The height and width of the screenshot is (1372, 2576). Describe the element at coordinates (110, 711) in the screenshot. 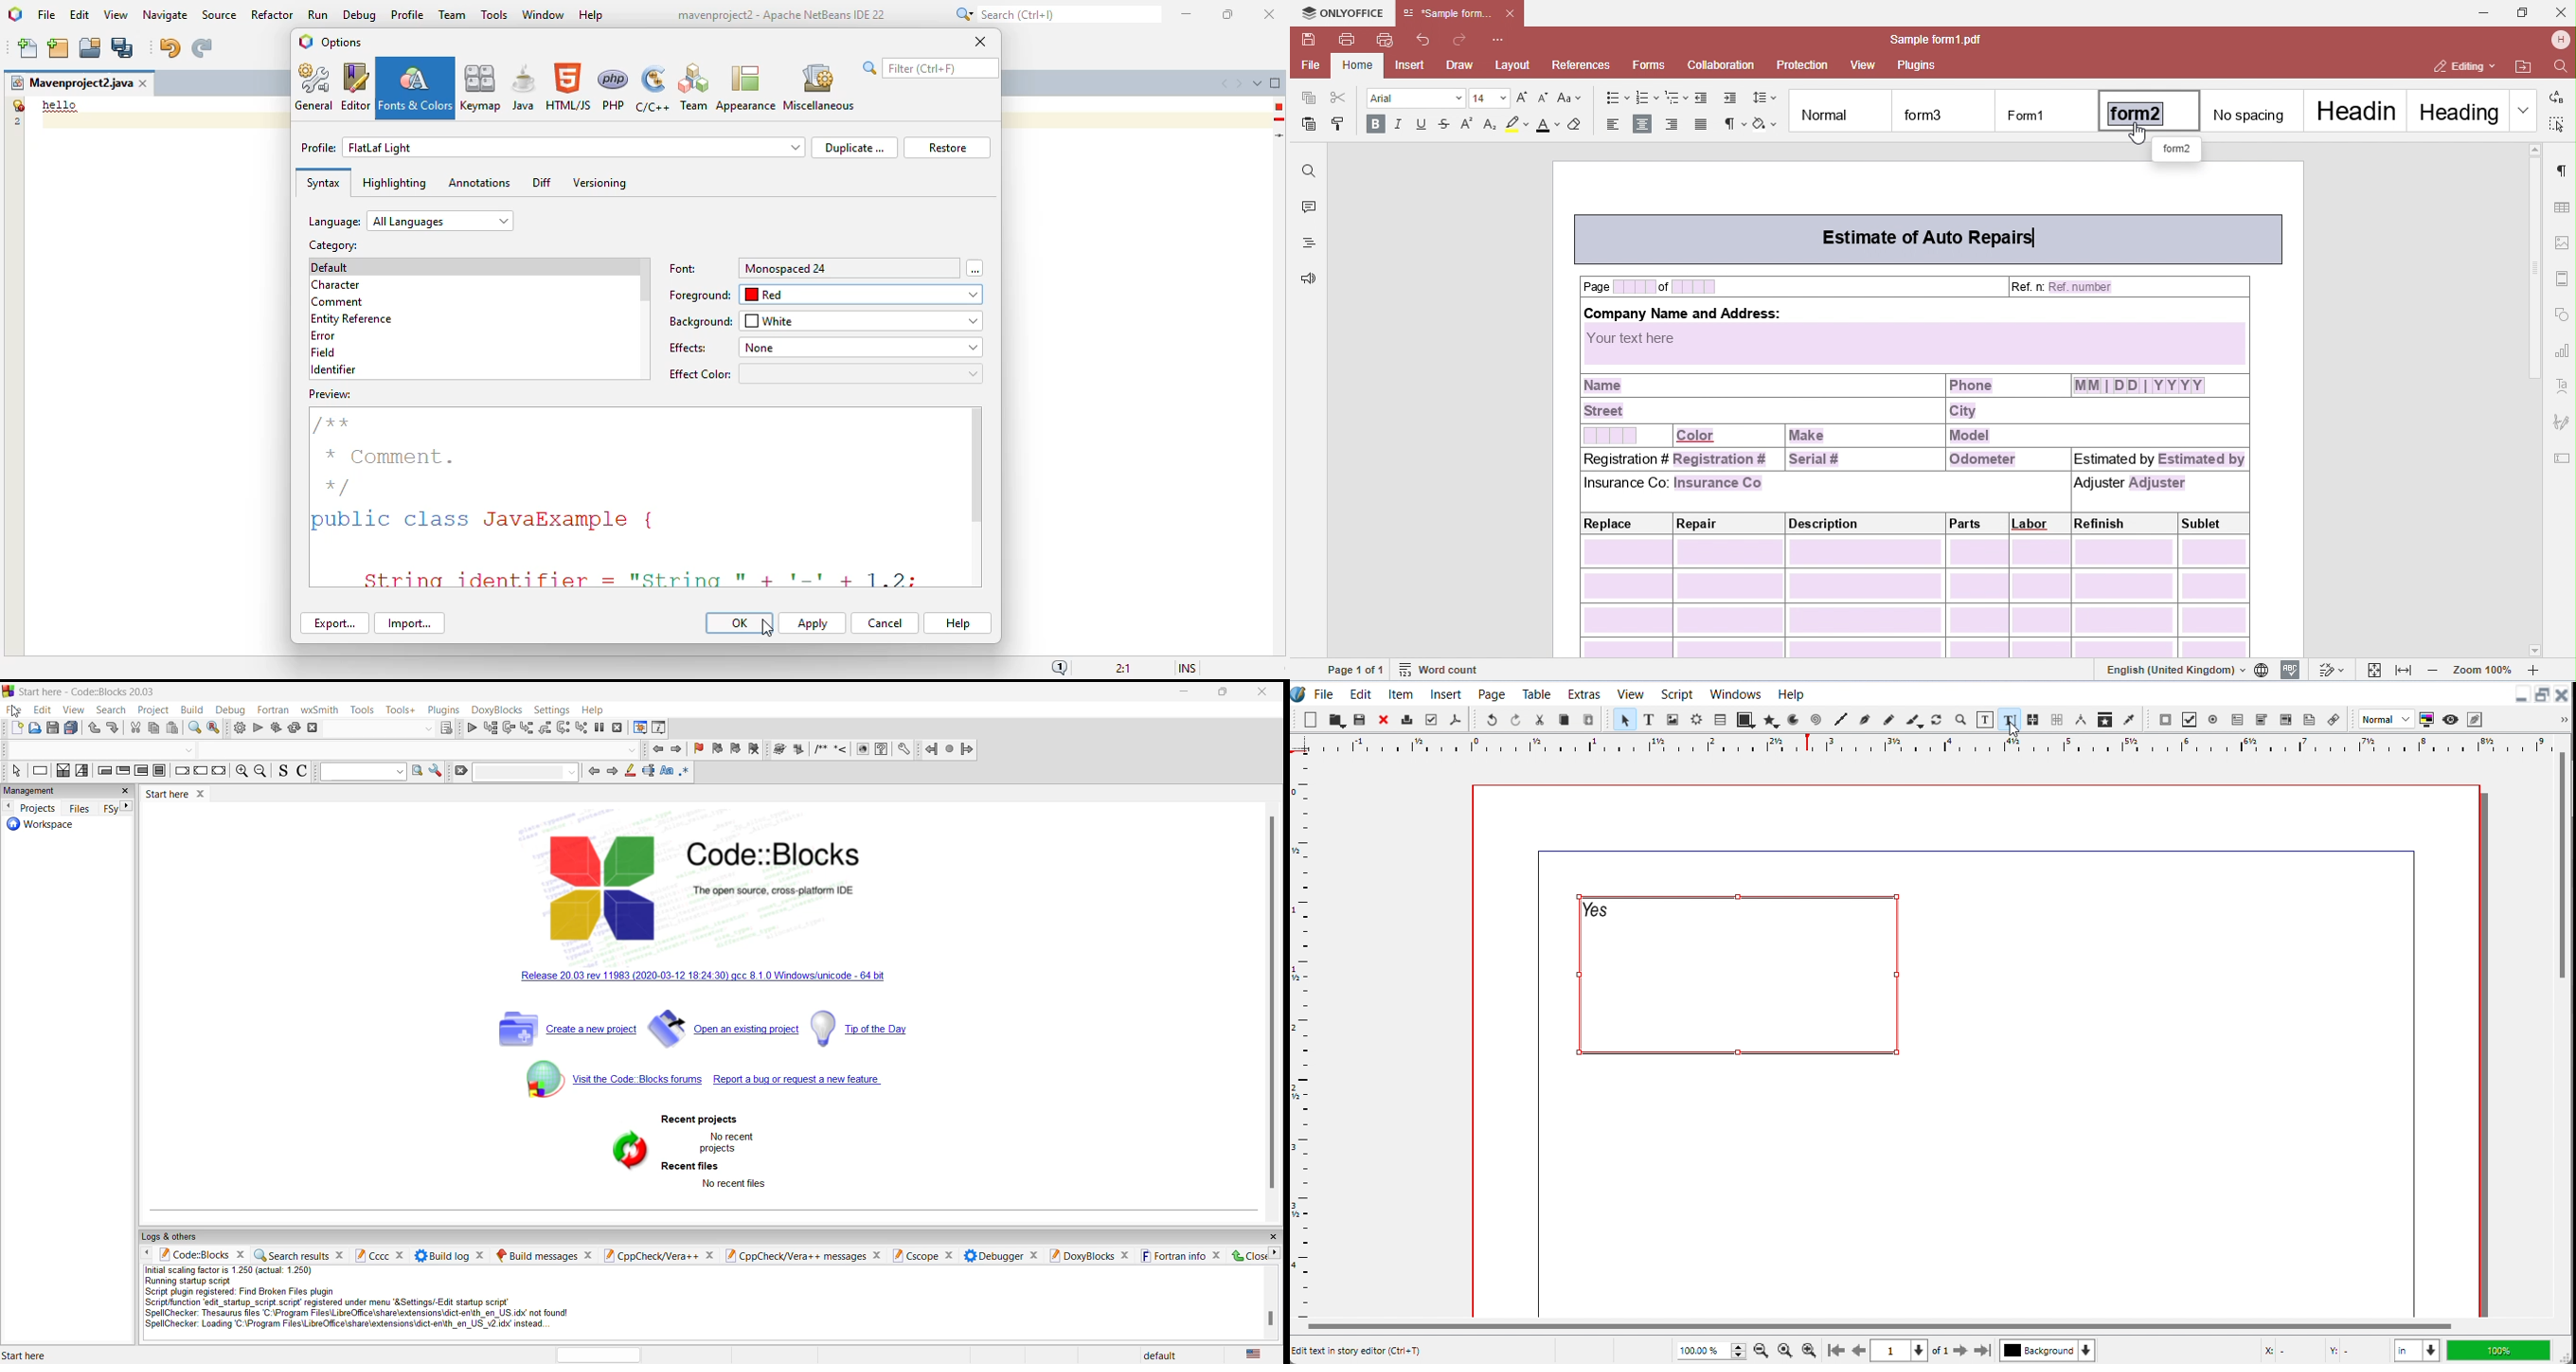

I see `search` at that location.